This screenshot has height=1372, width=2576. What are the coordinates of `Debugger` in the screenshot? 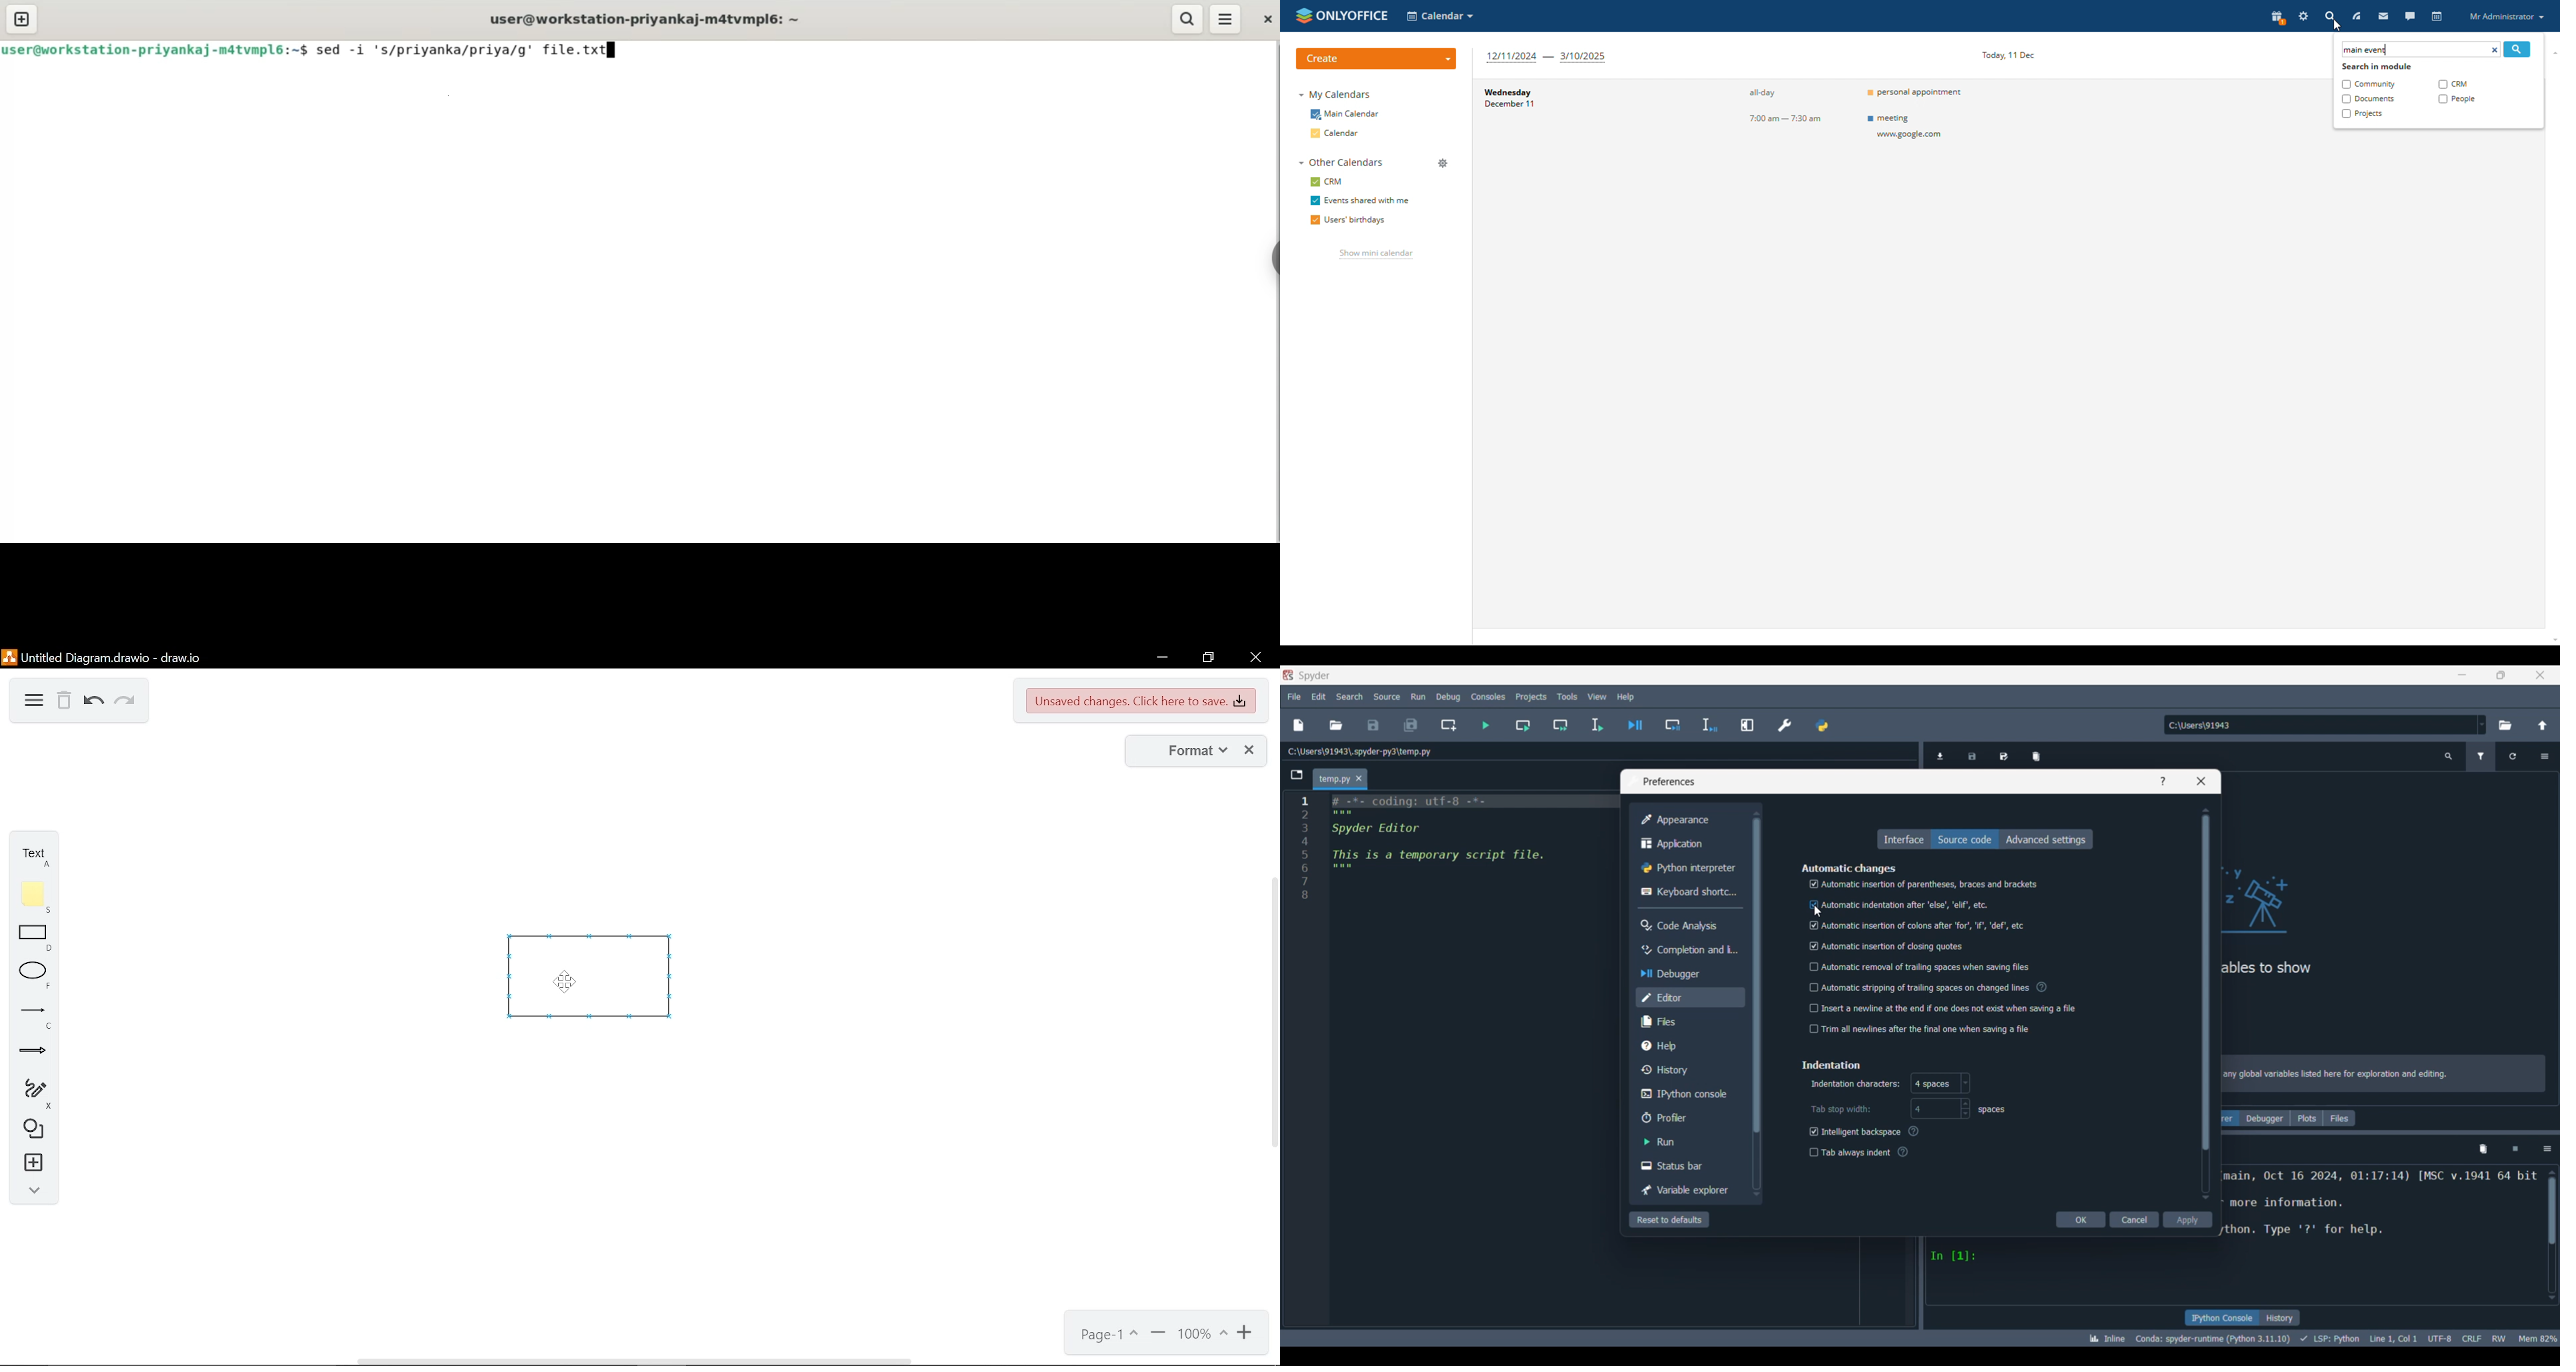 It's located at (2265, 1118).